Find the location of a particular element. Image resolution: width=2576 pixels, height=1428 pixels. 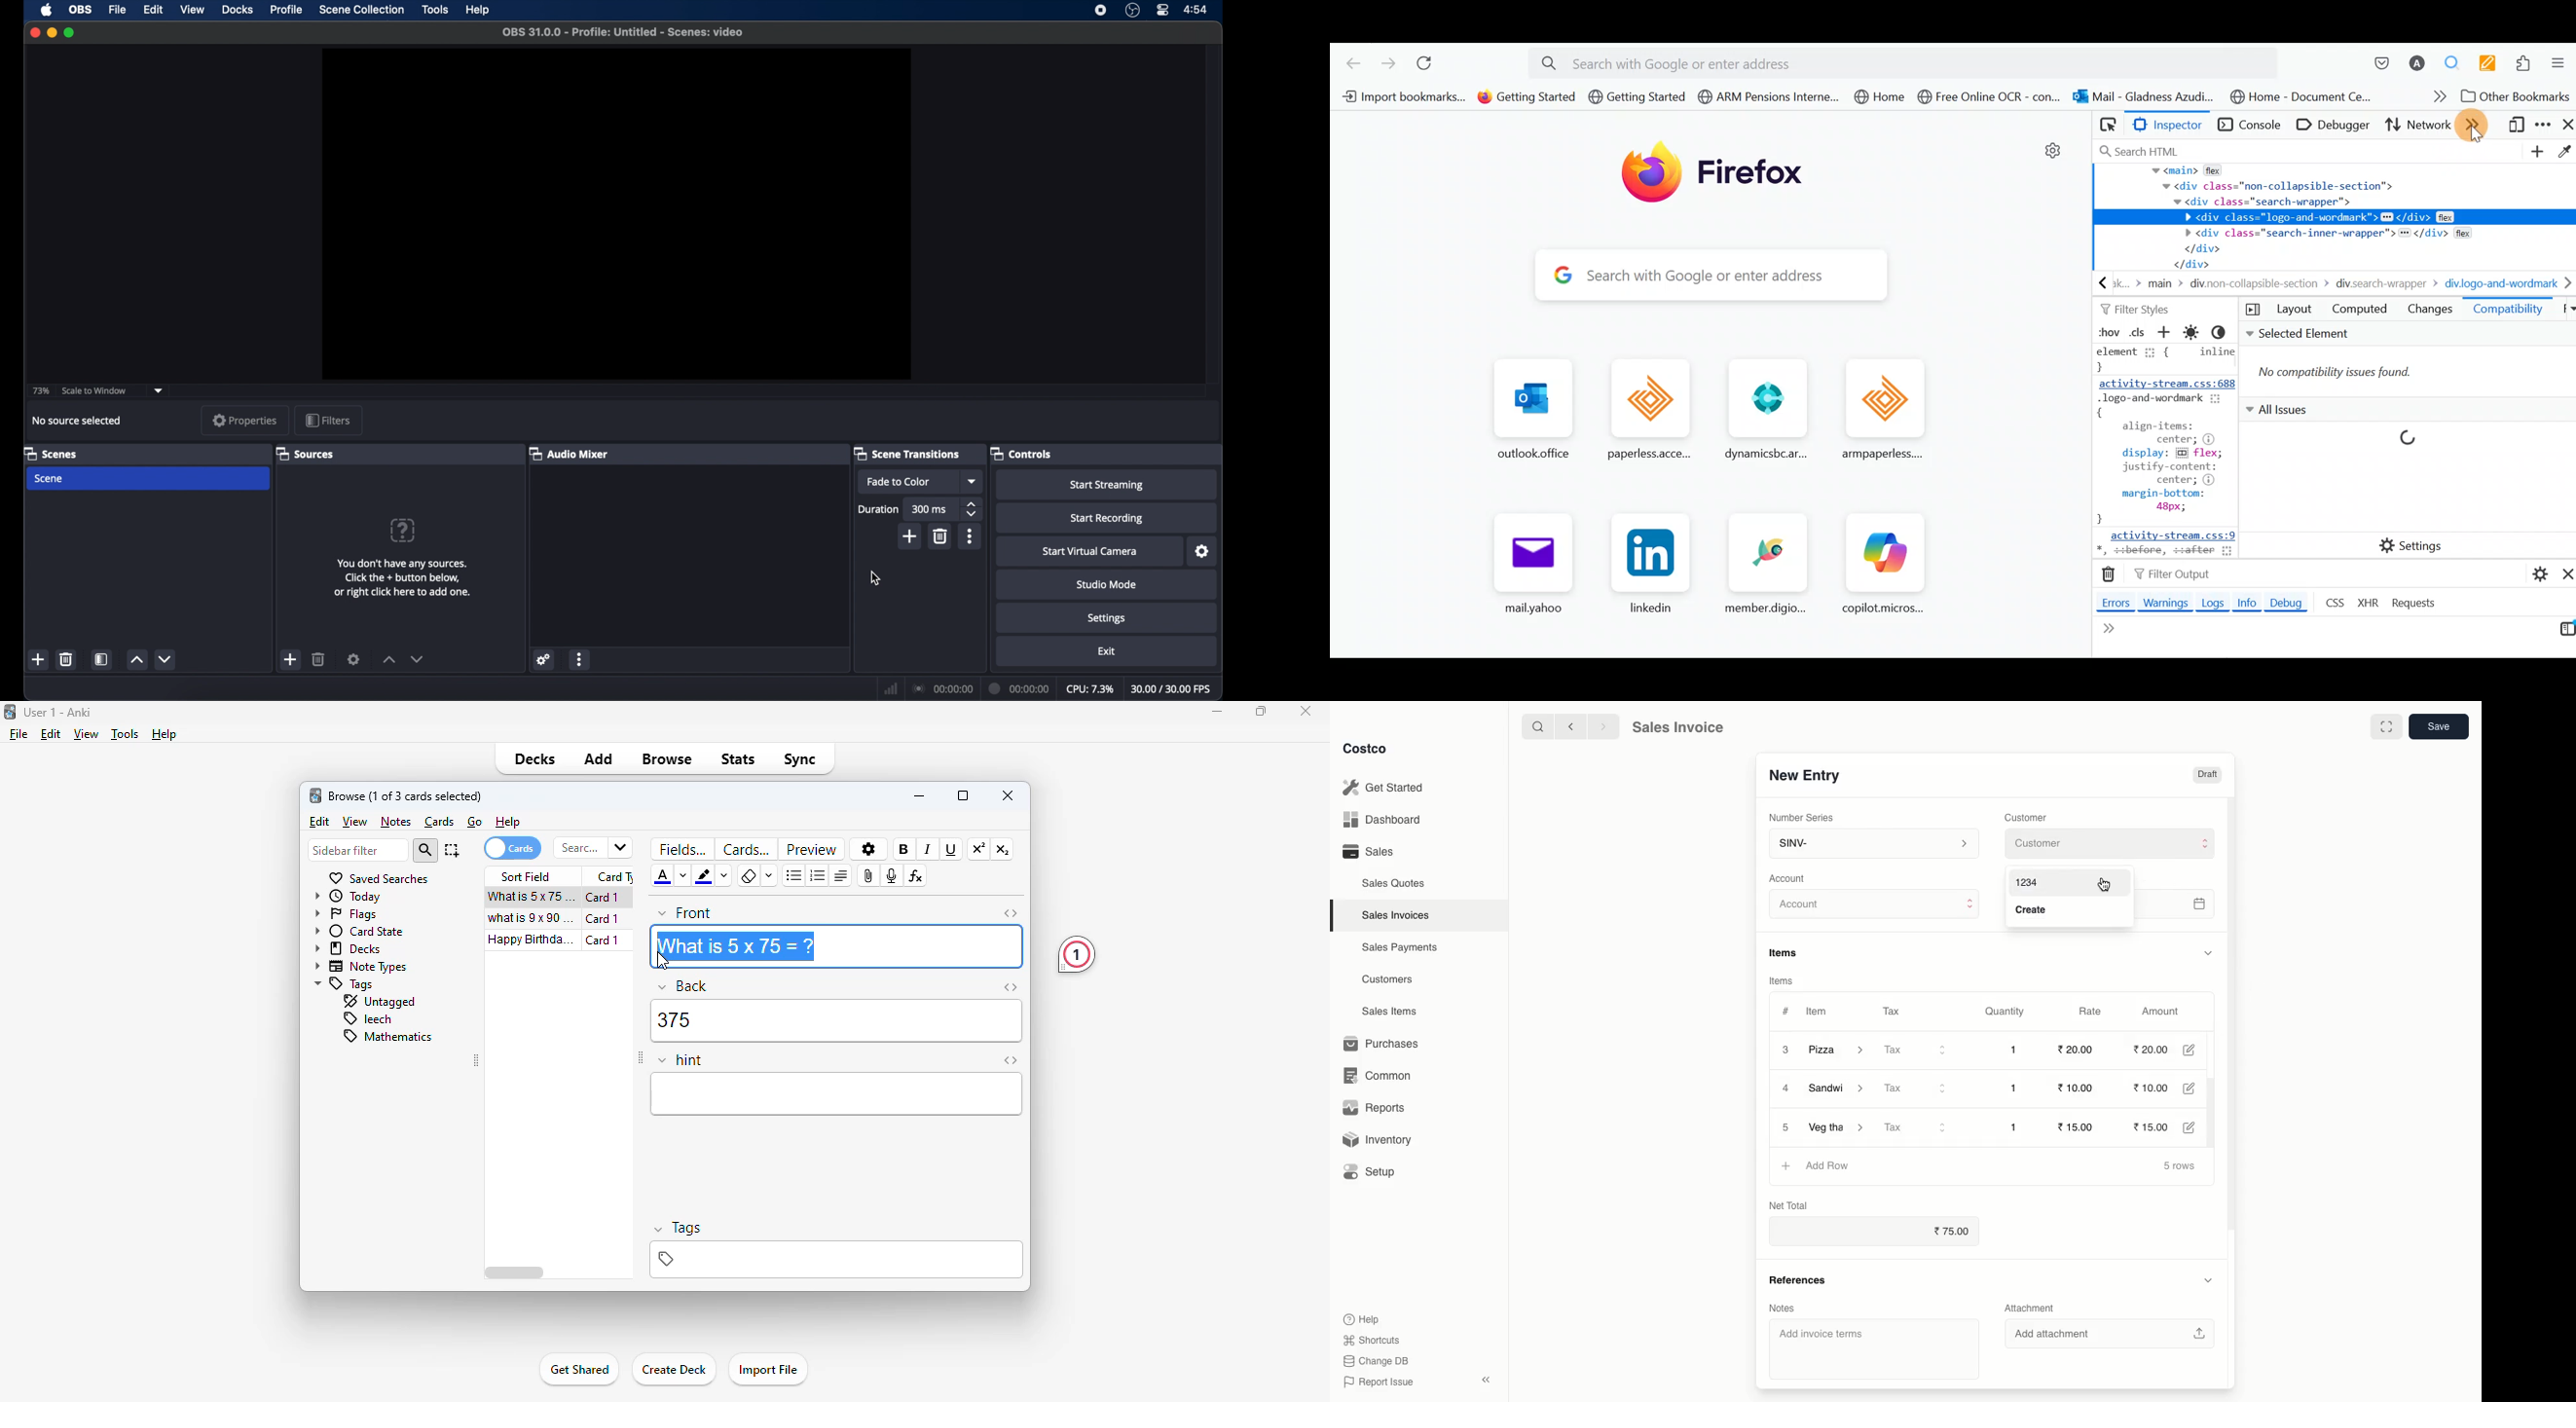

Errors is located at coordinates (2112, 602).